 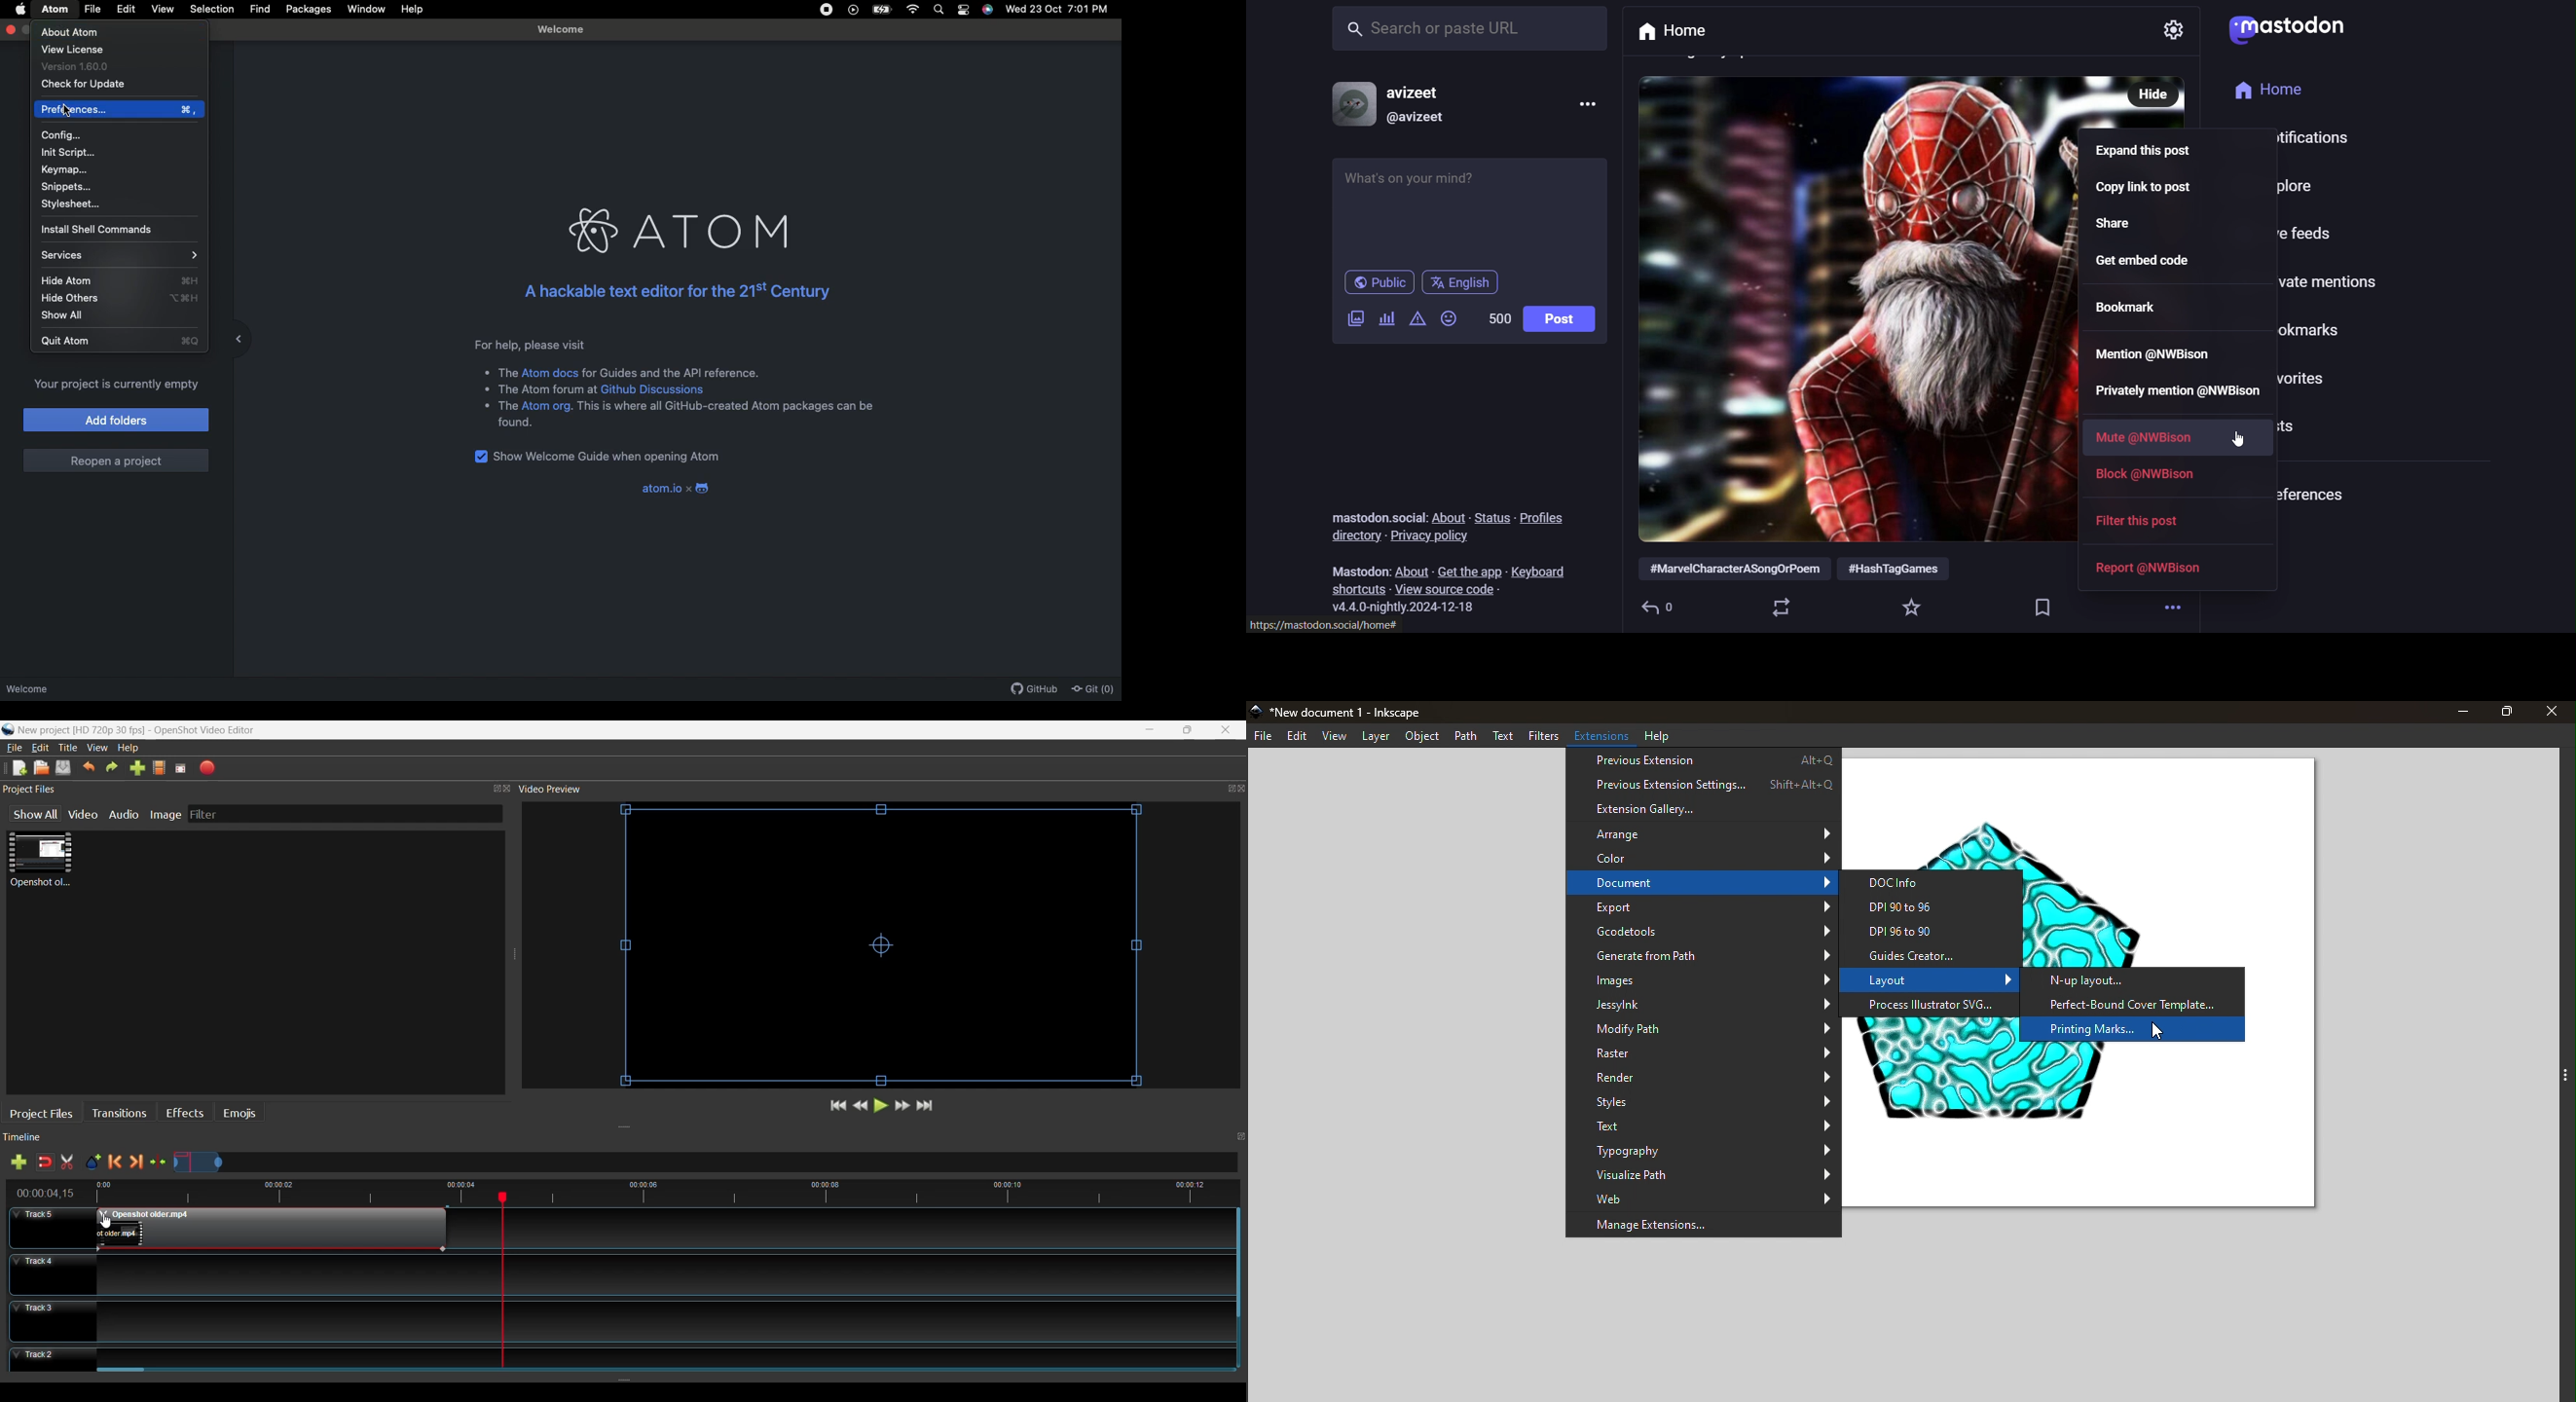 I want to click on Edit, so click(x=42, y=748).